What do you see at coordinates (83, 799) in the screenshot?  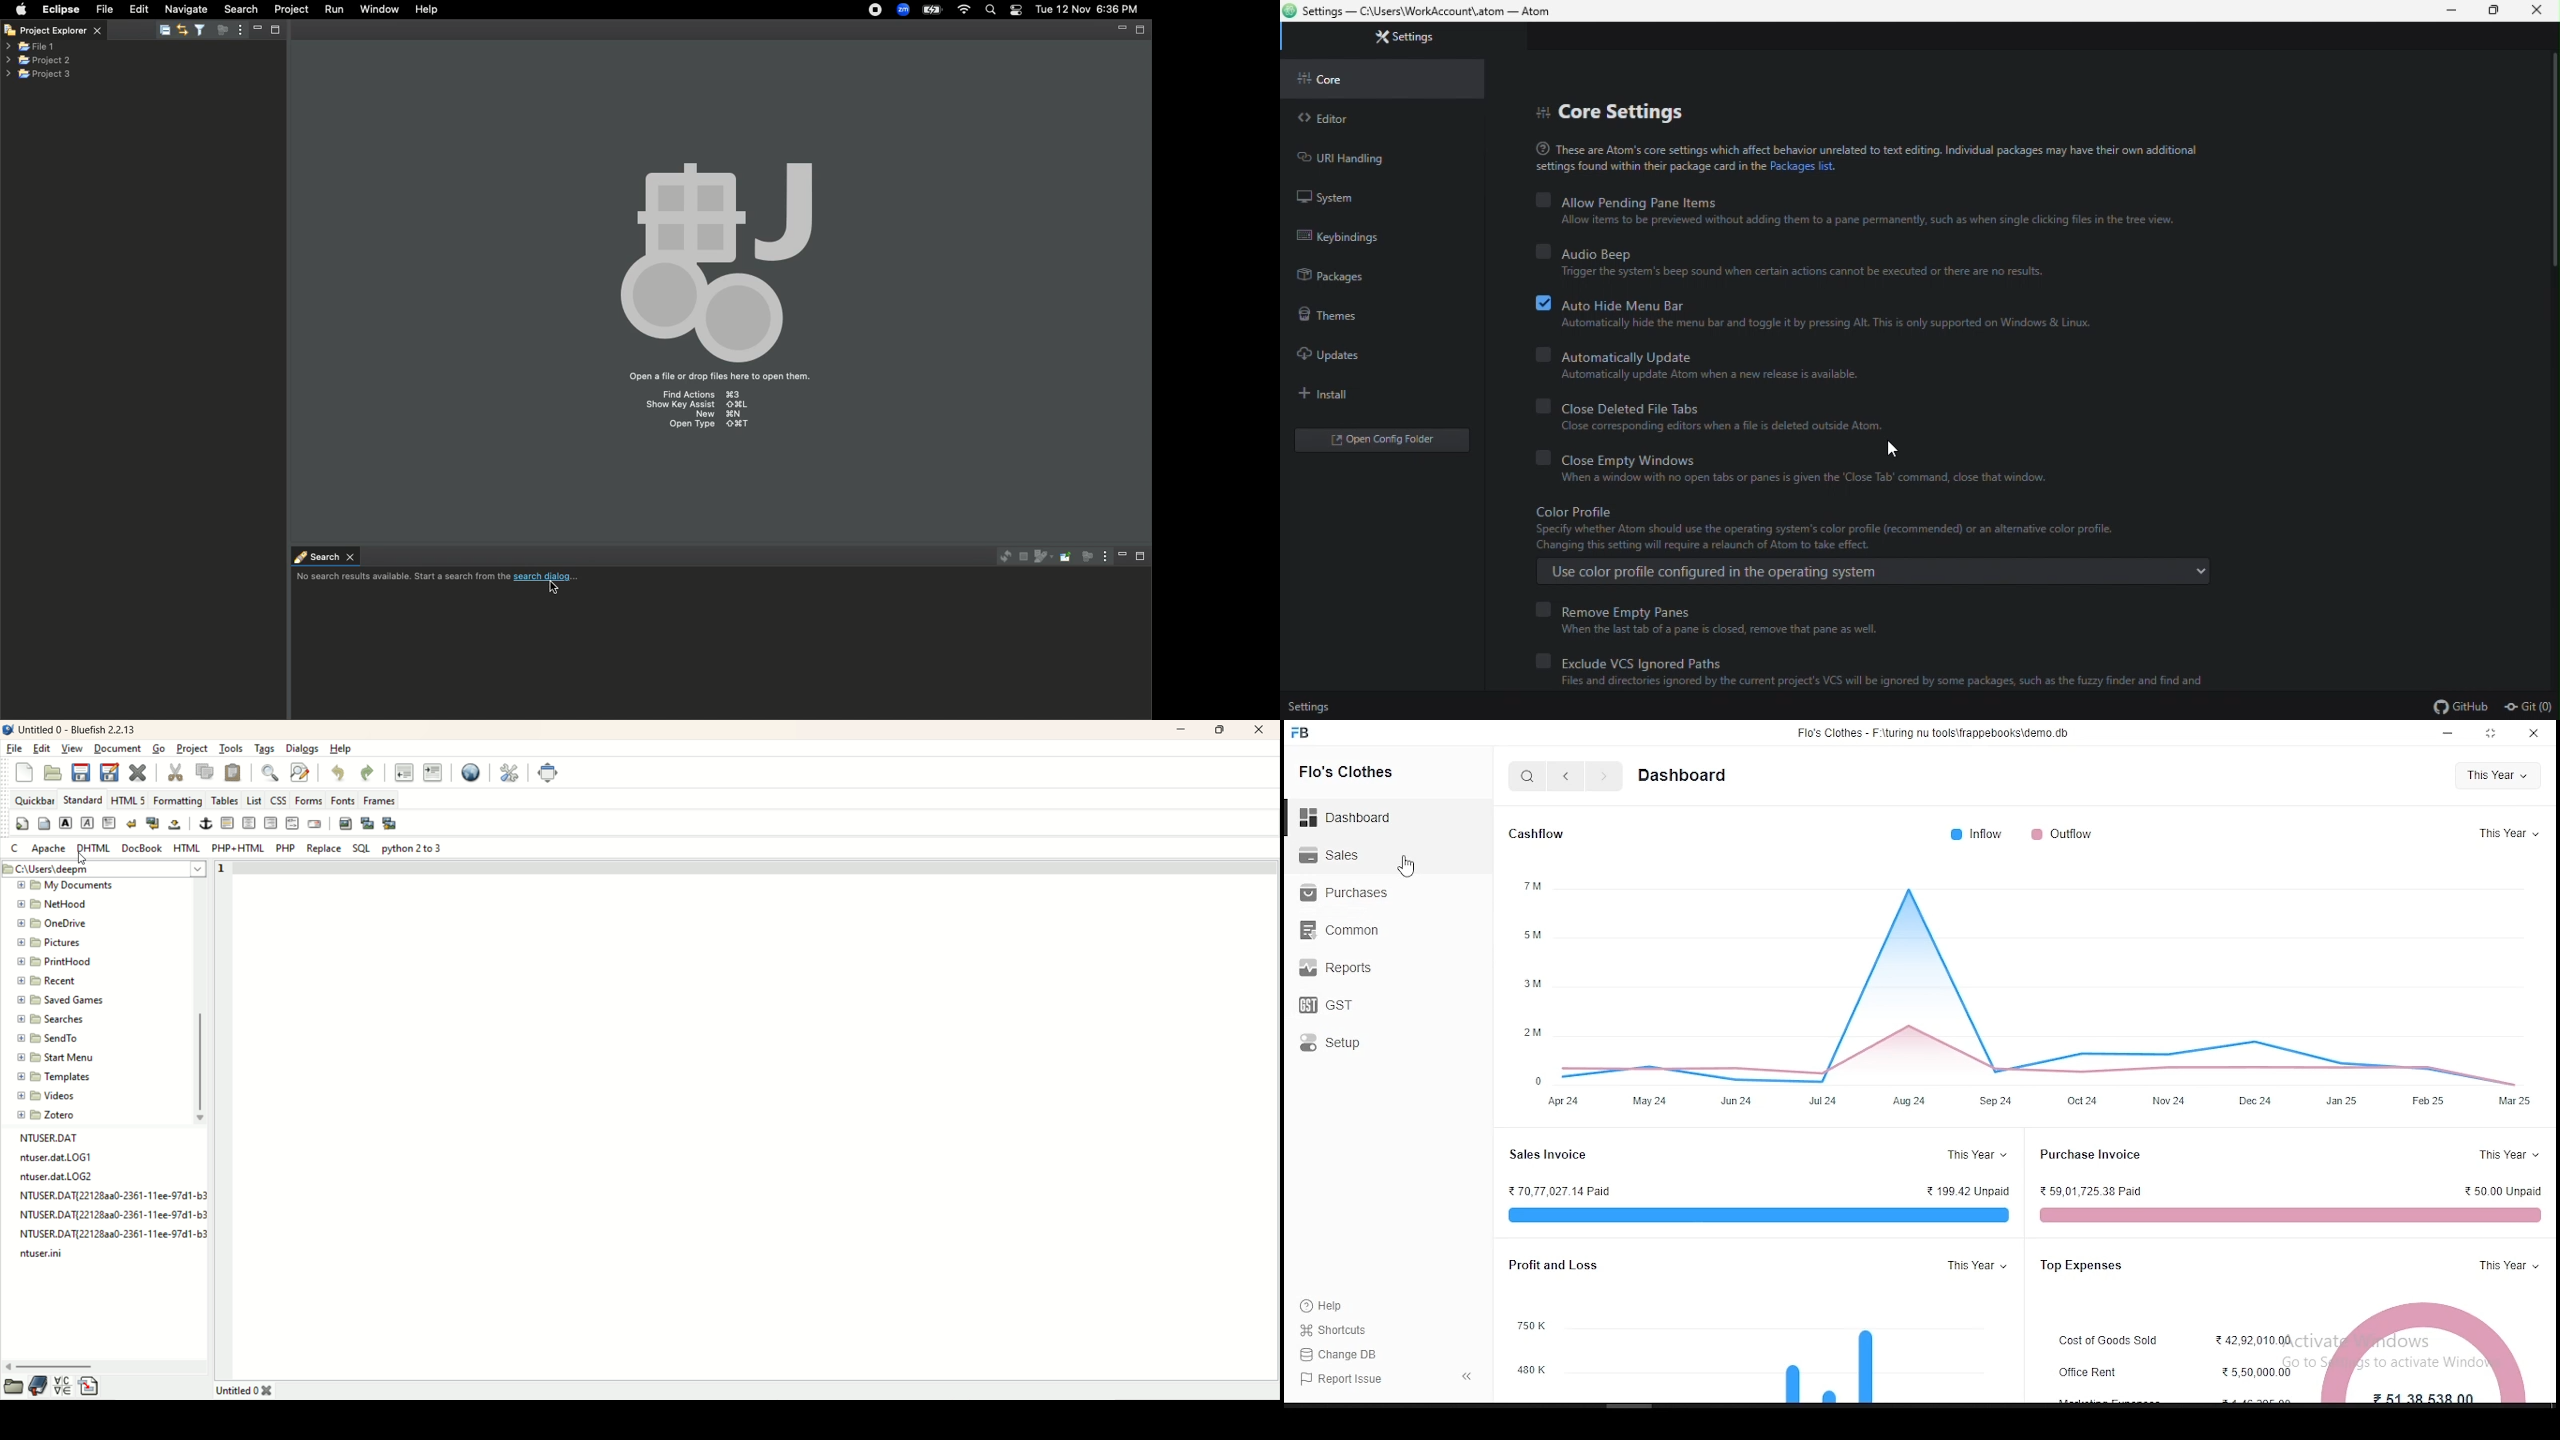 I see `Standard` at bounding box center [83, 799].